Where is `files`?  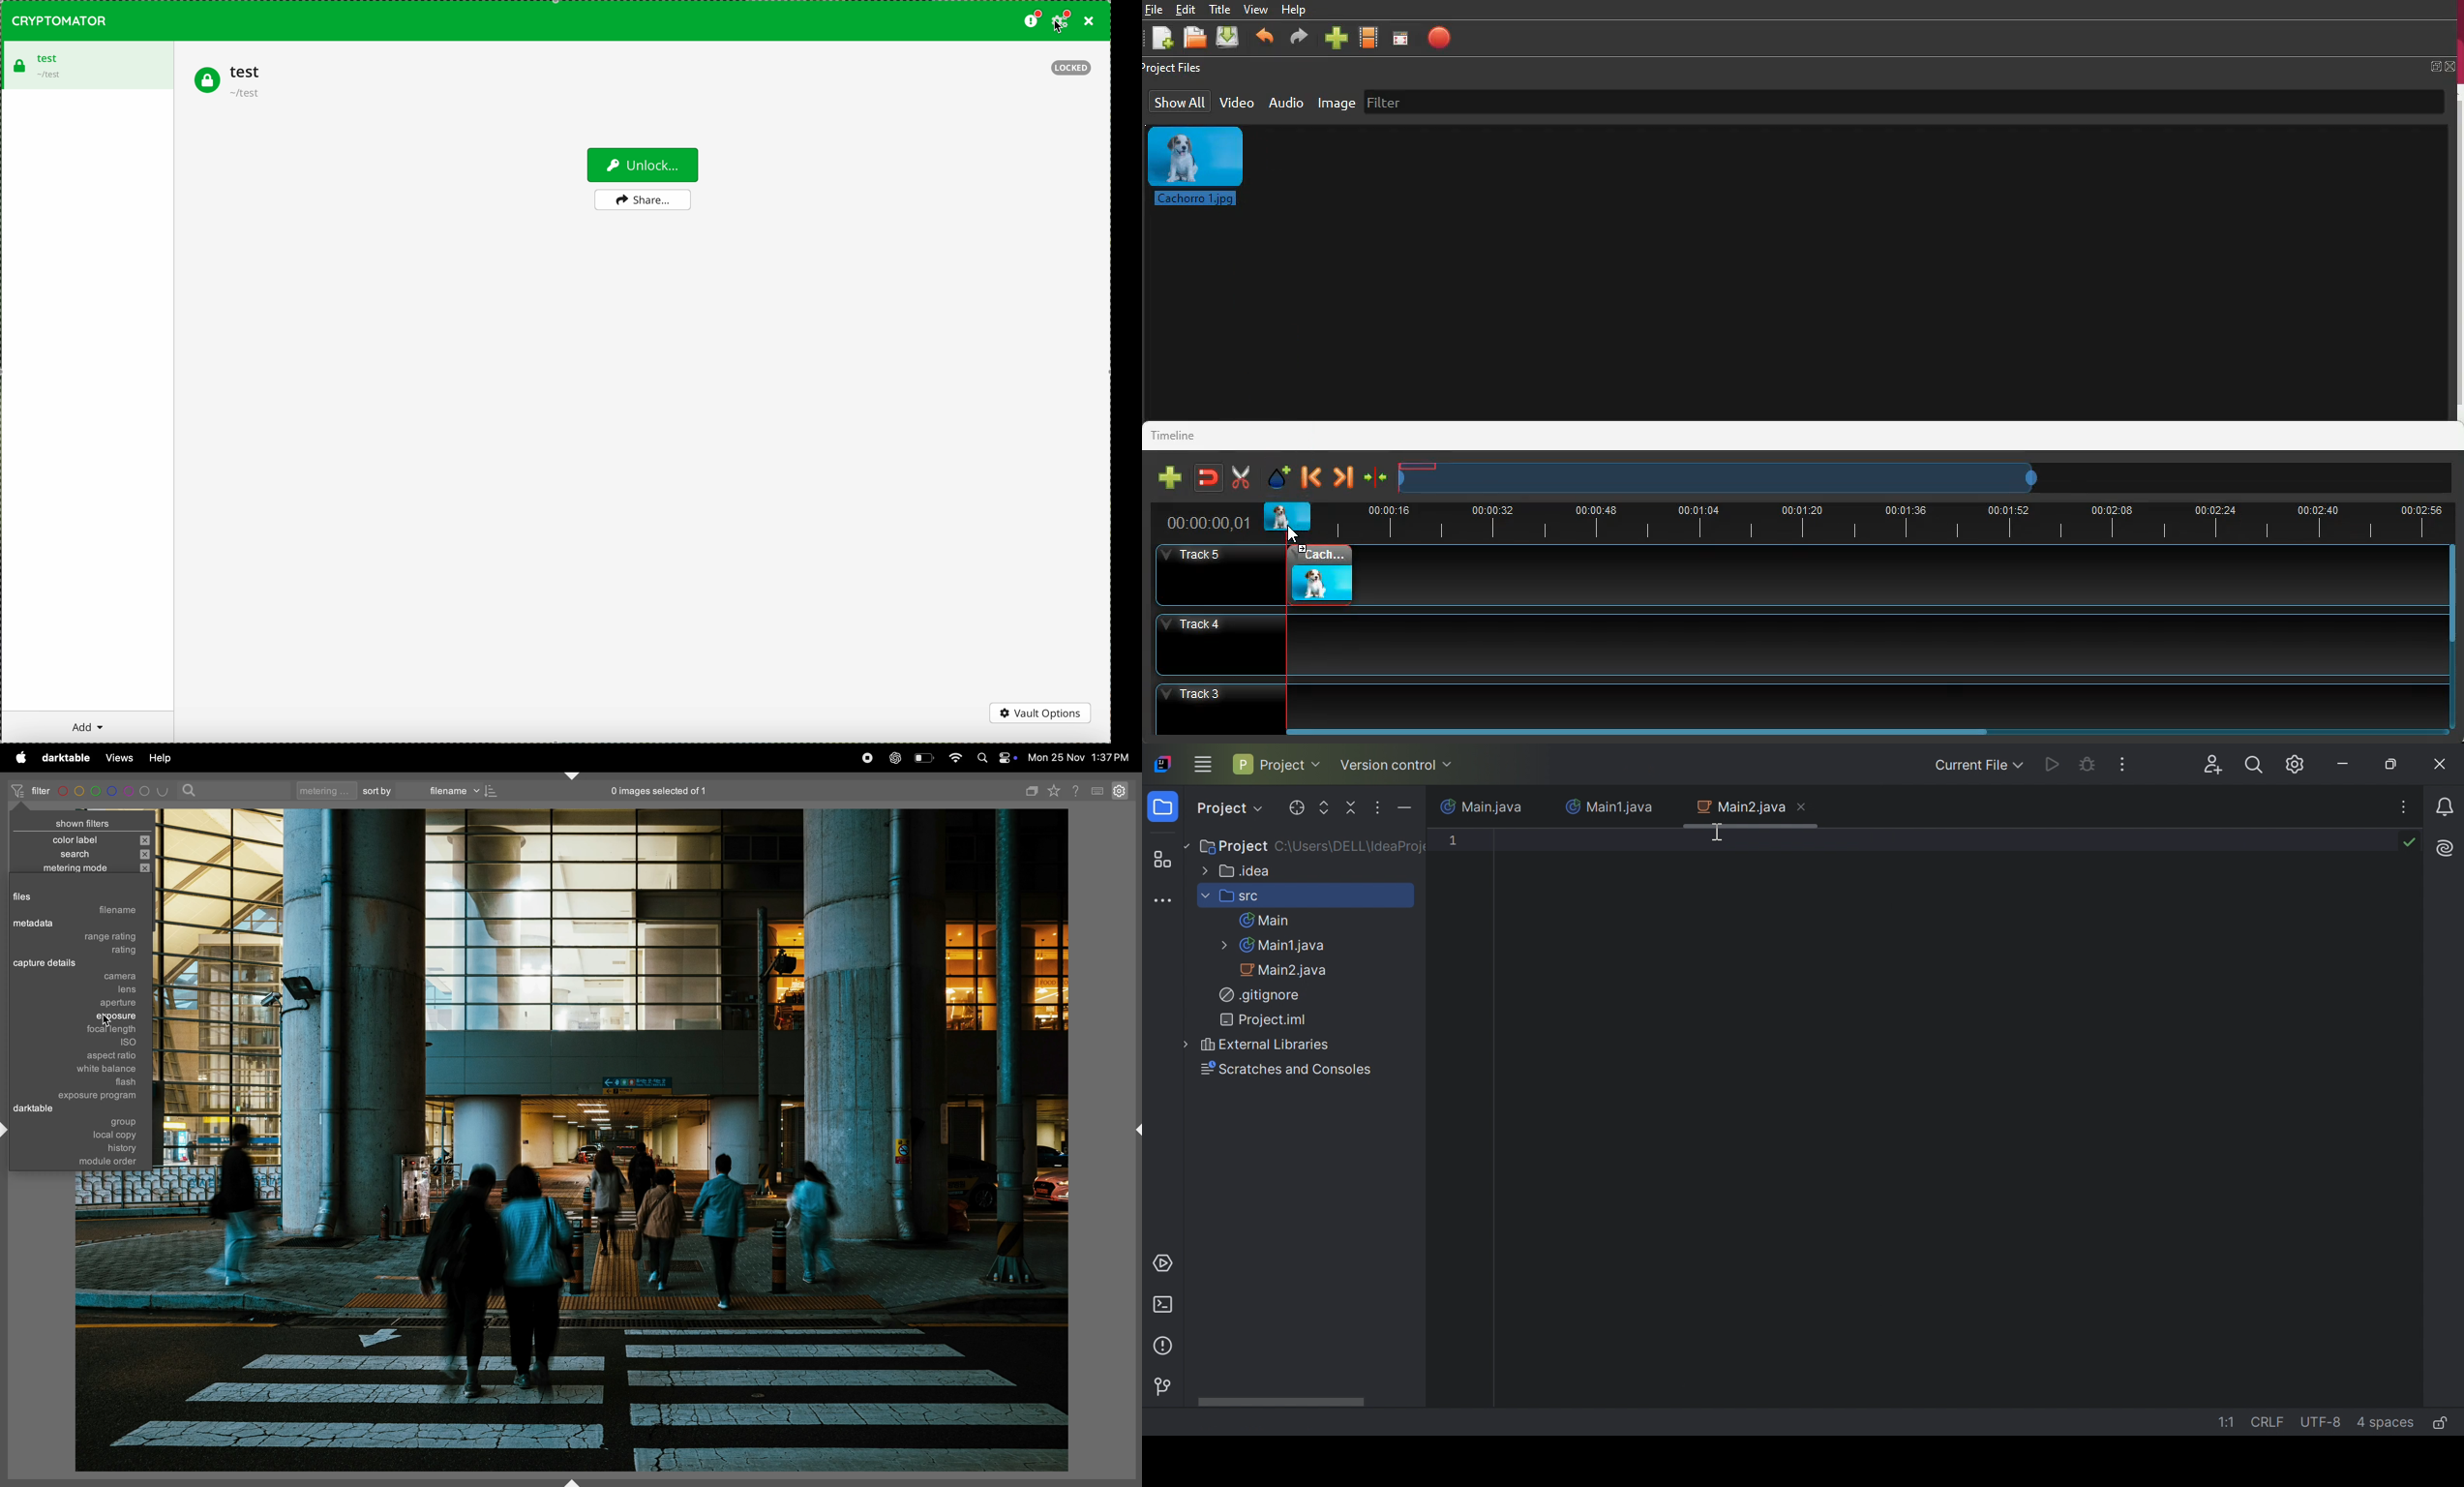 files is located at coordinates (61, 896).